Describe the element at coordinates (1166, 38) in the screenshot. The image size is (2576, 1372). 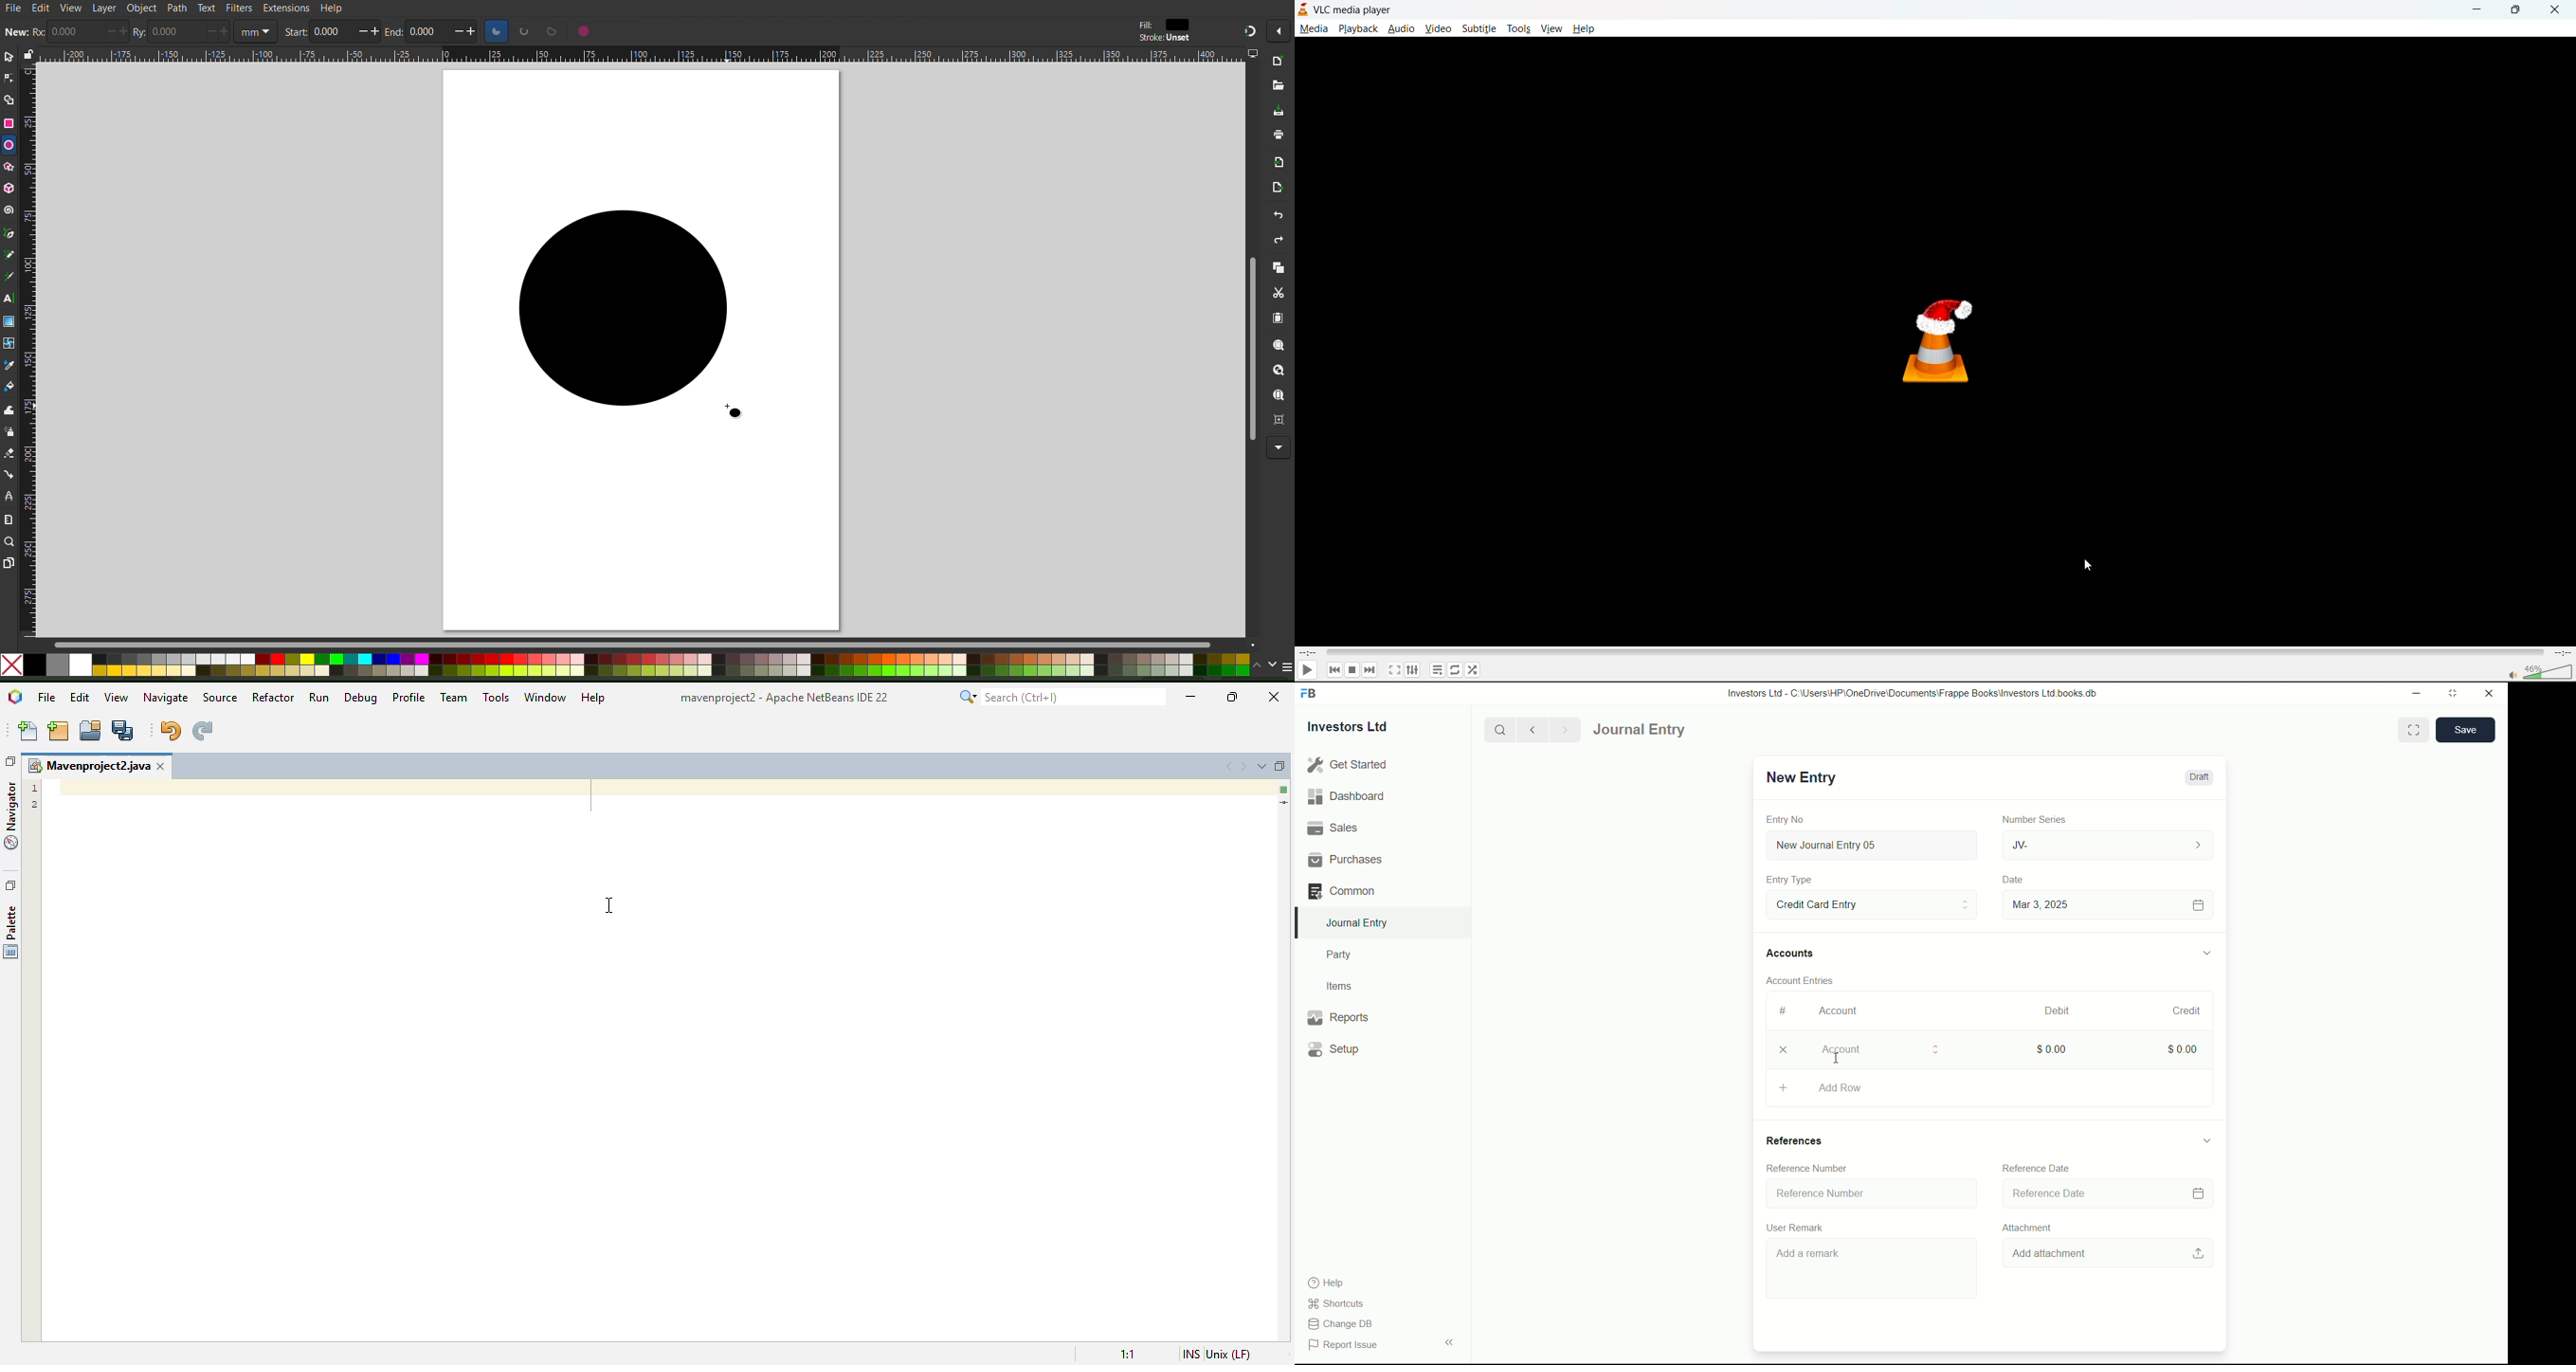
I see `stroke` at that location.